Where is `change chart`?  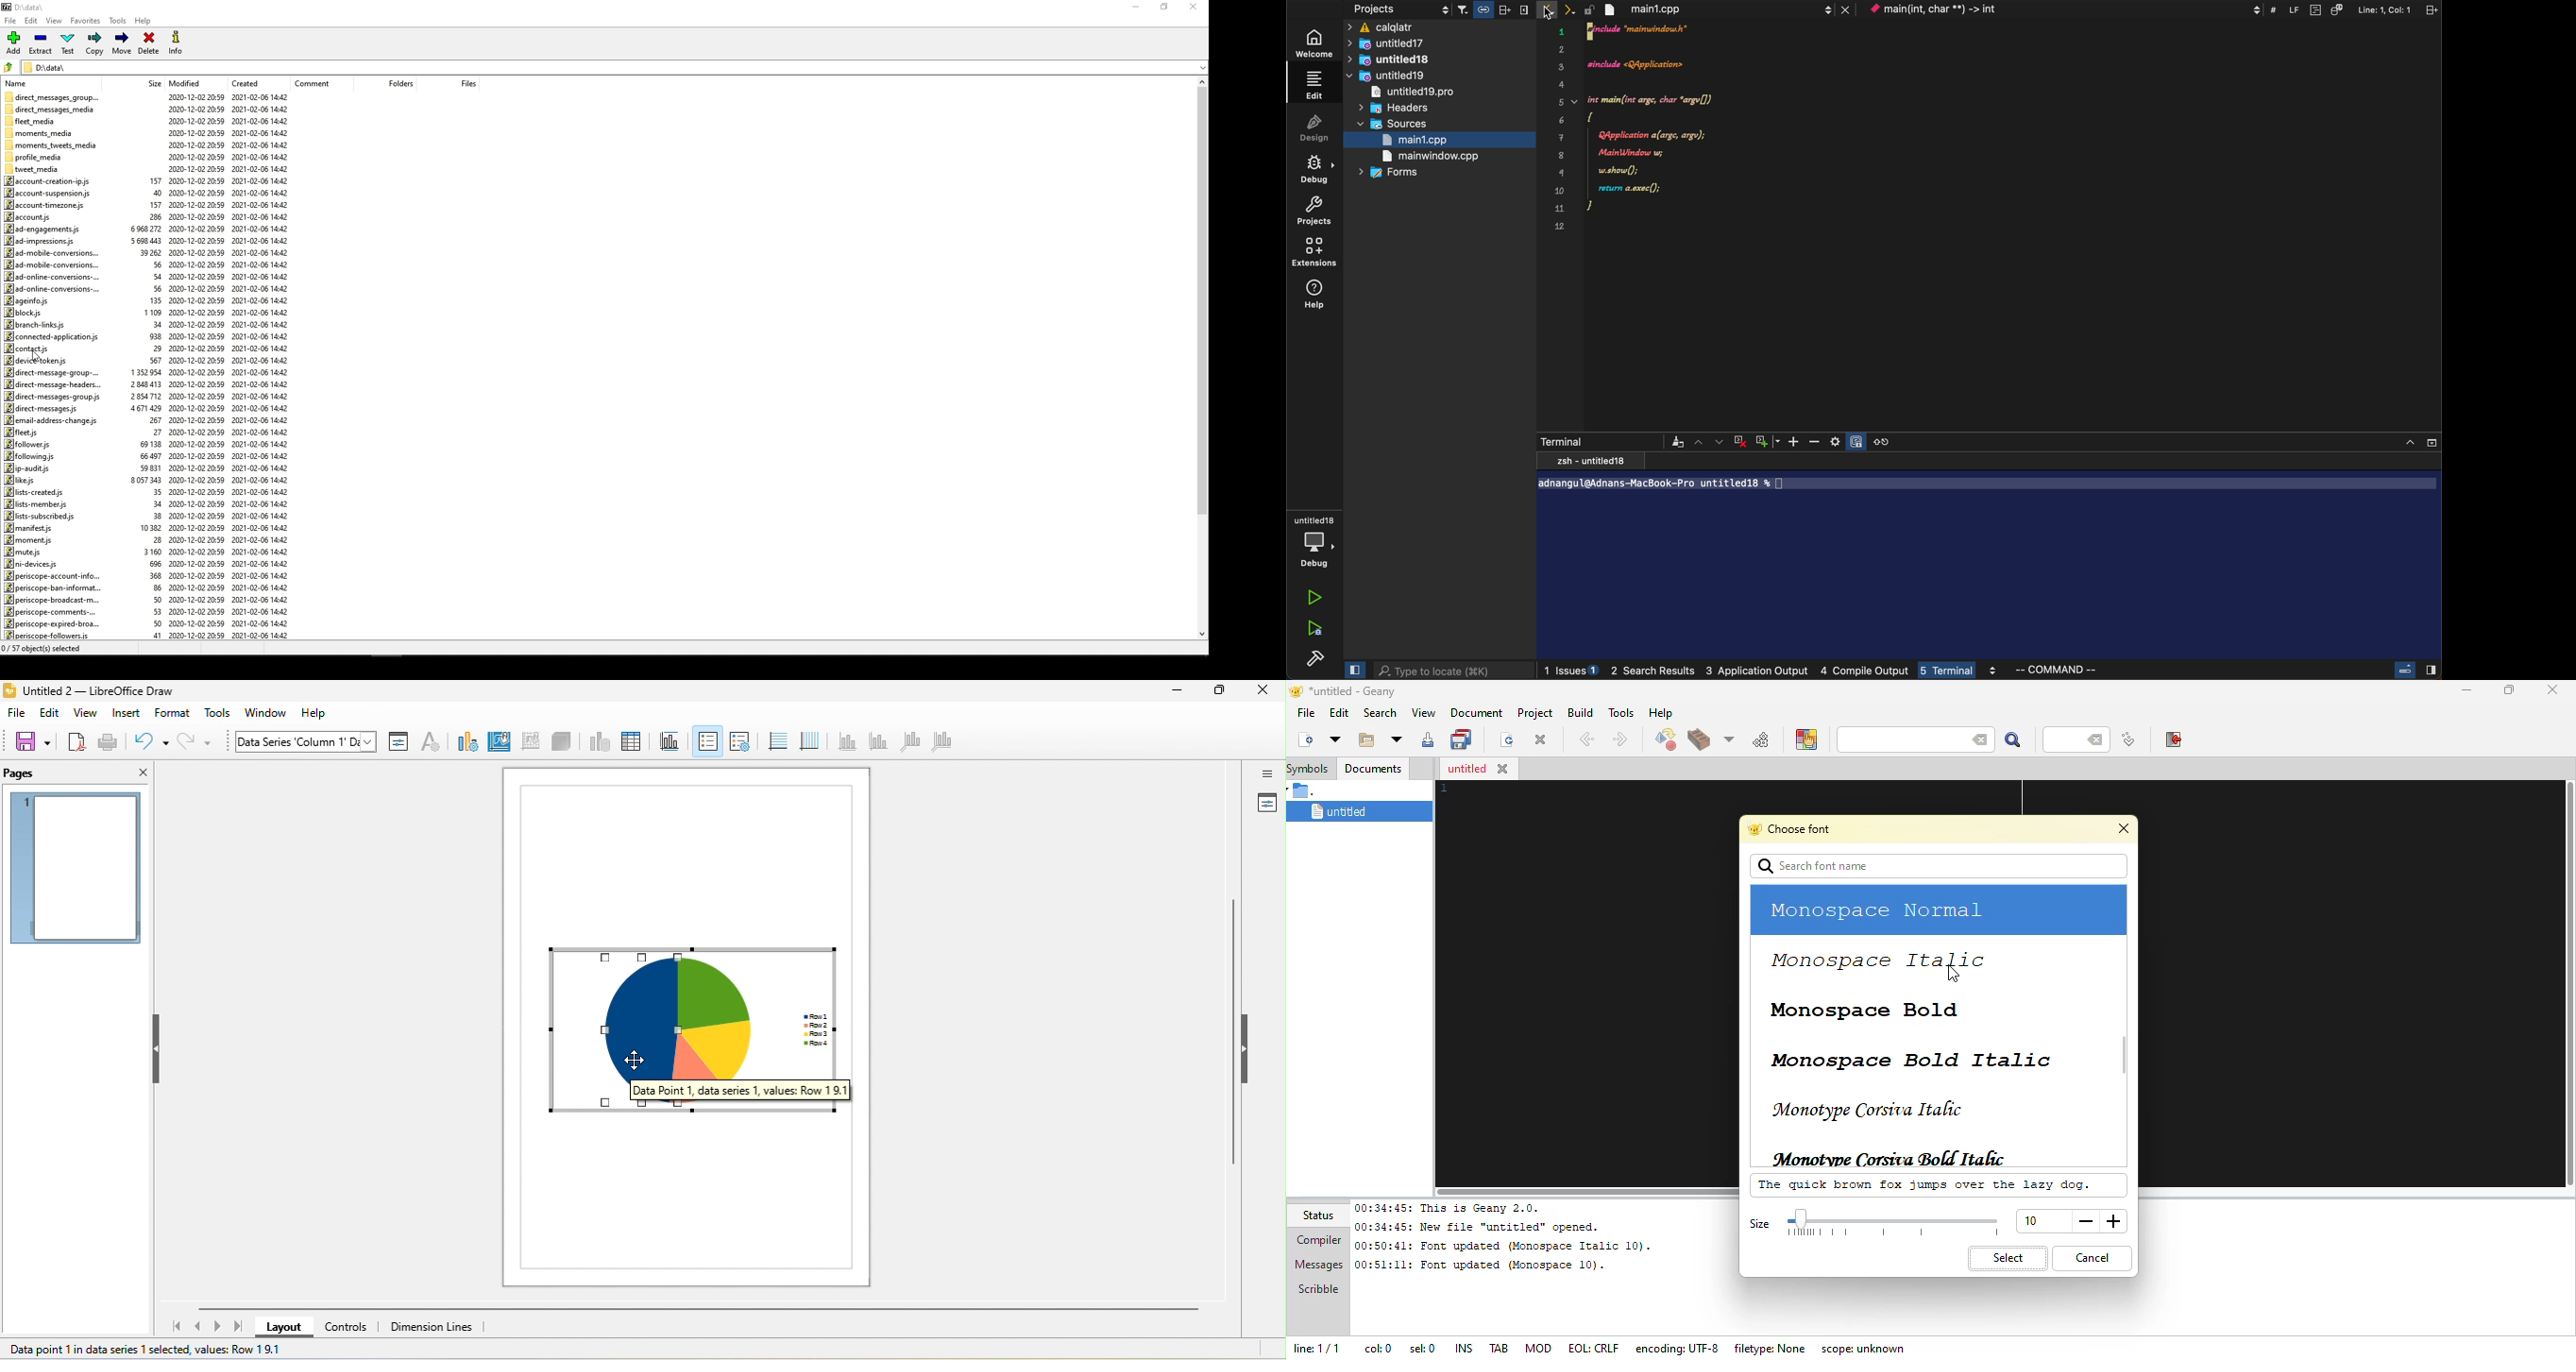 change chart is located at coordinates (464, 741).